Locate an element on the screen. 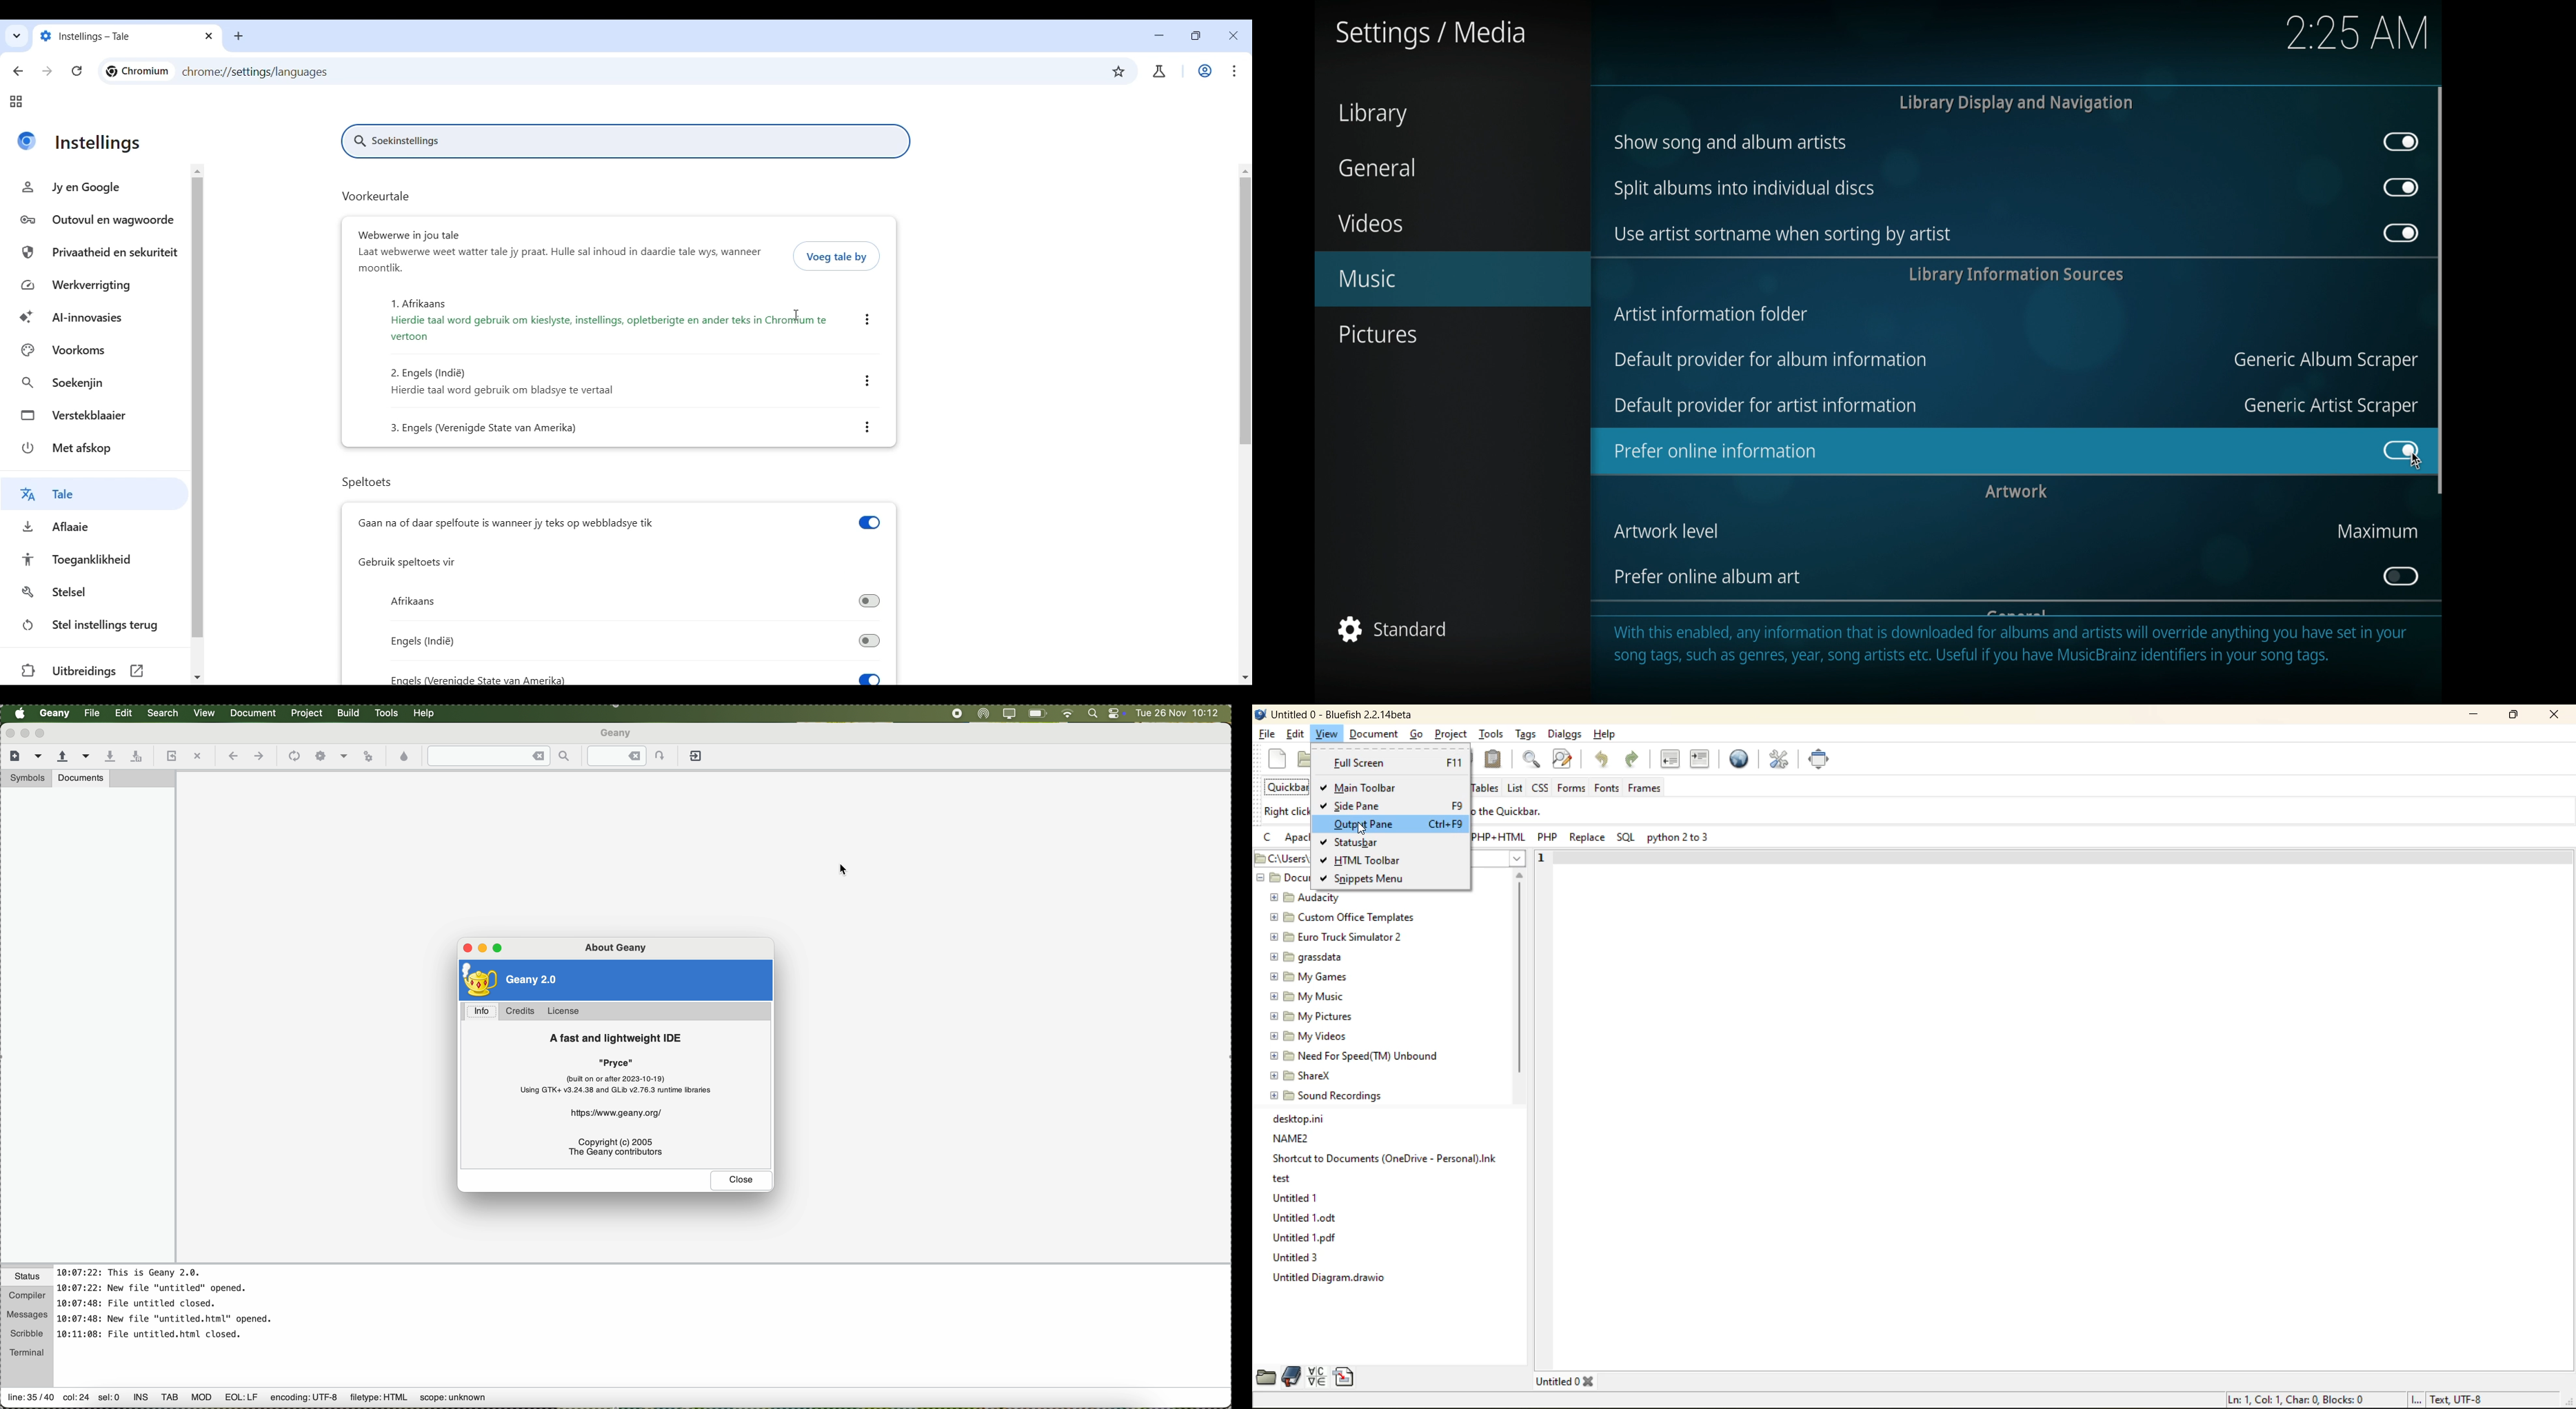 The width and height of the screenshot is (2576, 1428). Work is located at coordinates (1205, 70).